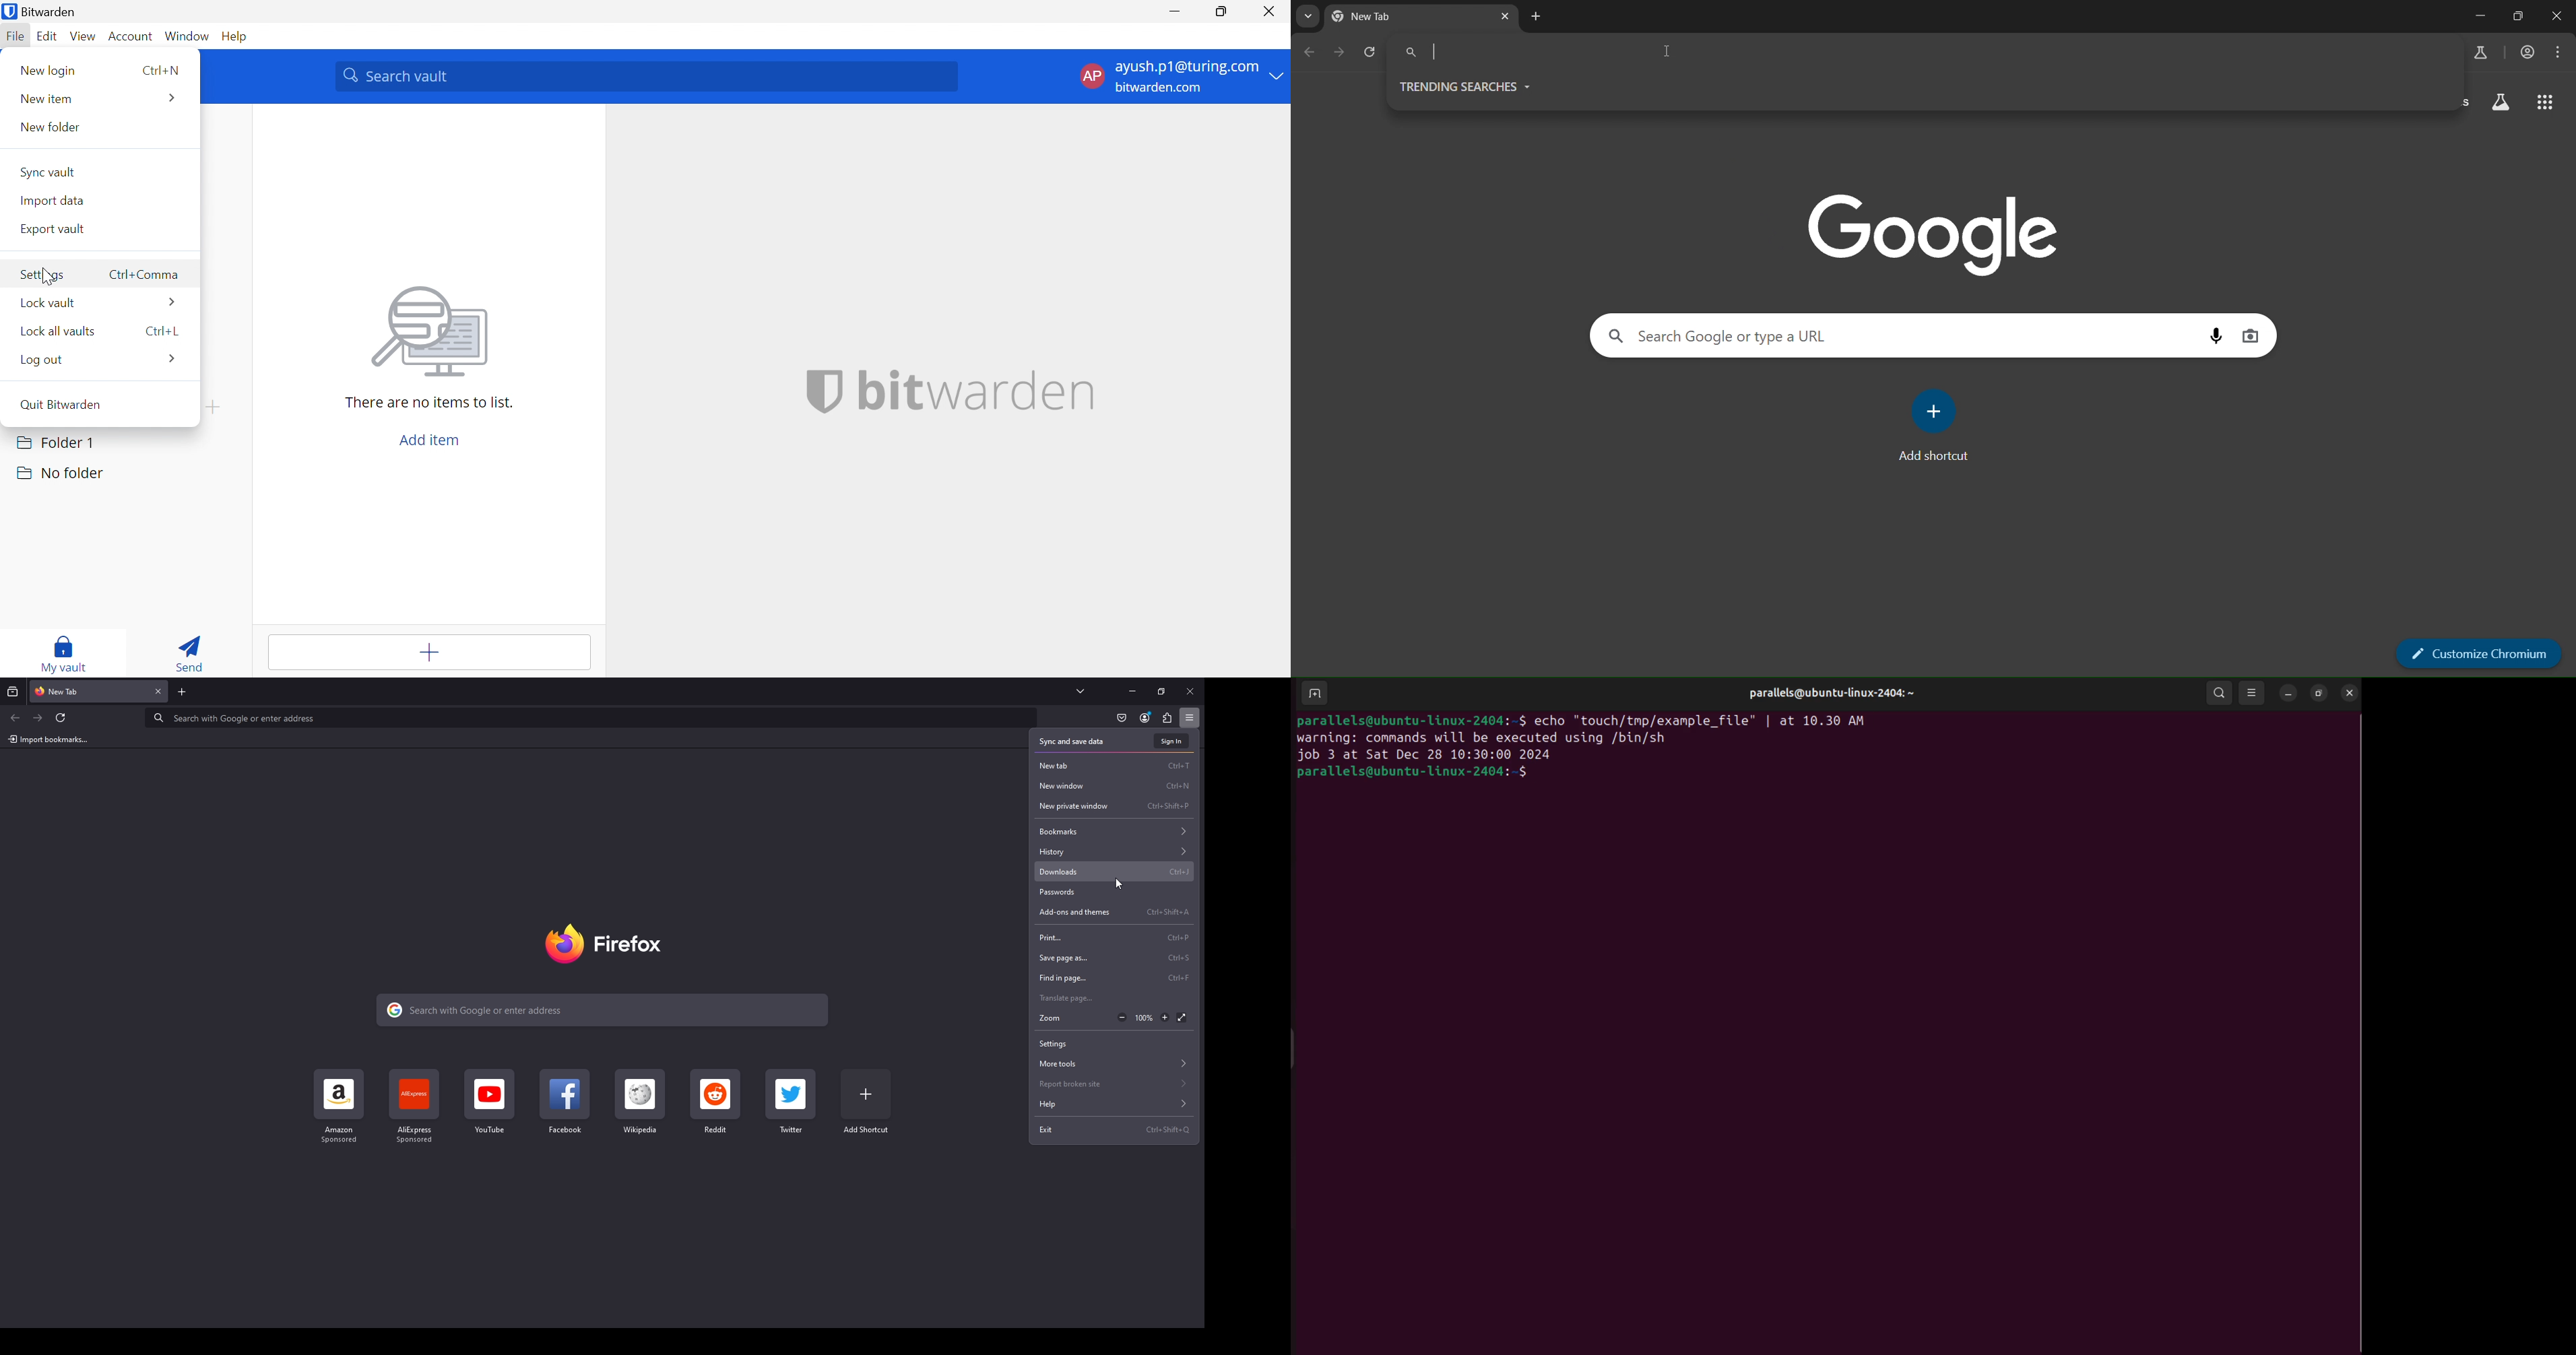  Describe the element at coordinates (2530, 52) in the screenshot. I see `accounts` at that location.